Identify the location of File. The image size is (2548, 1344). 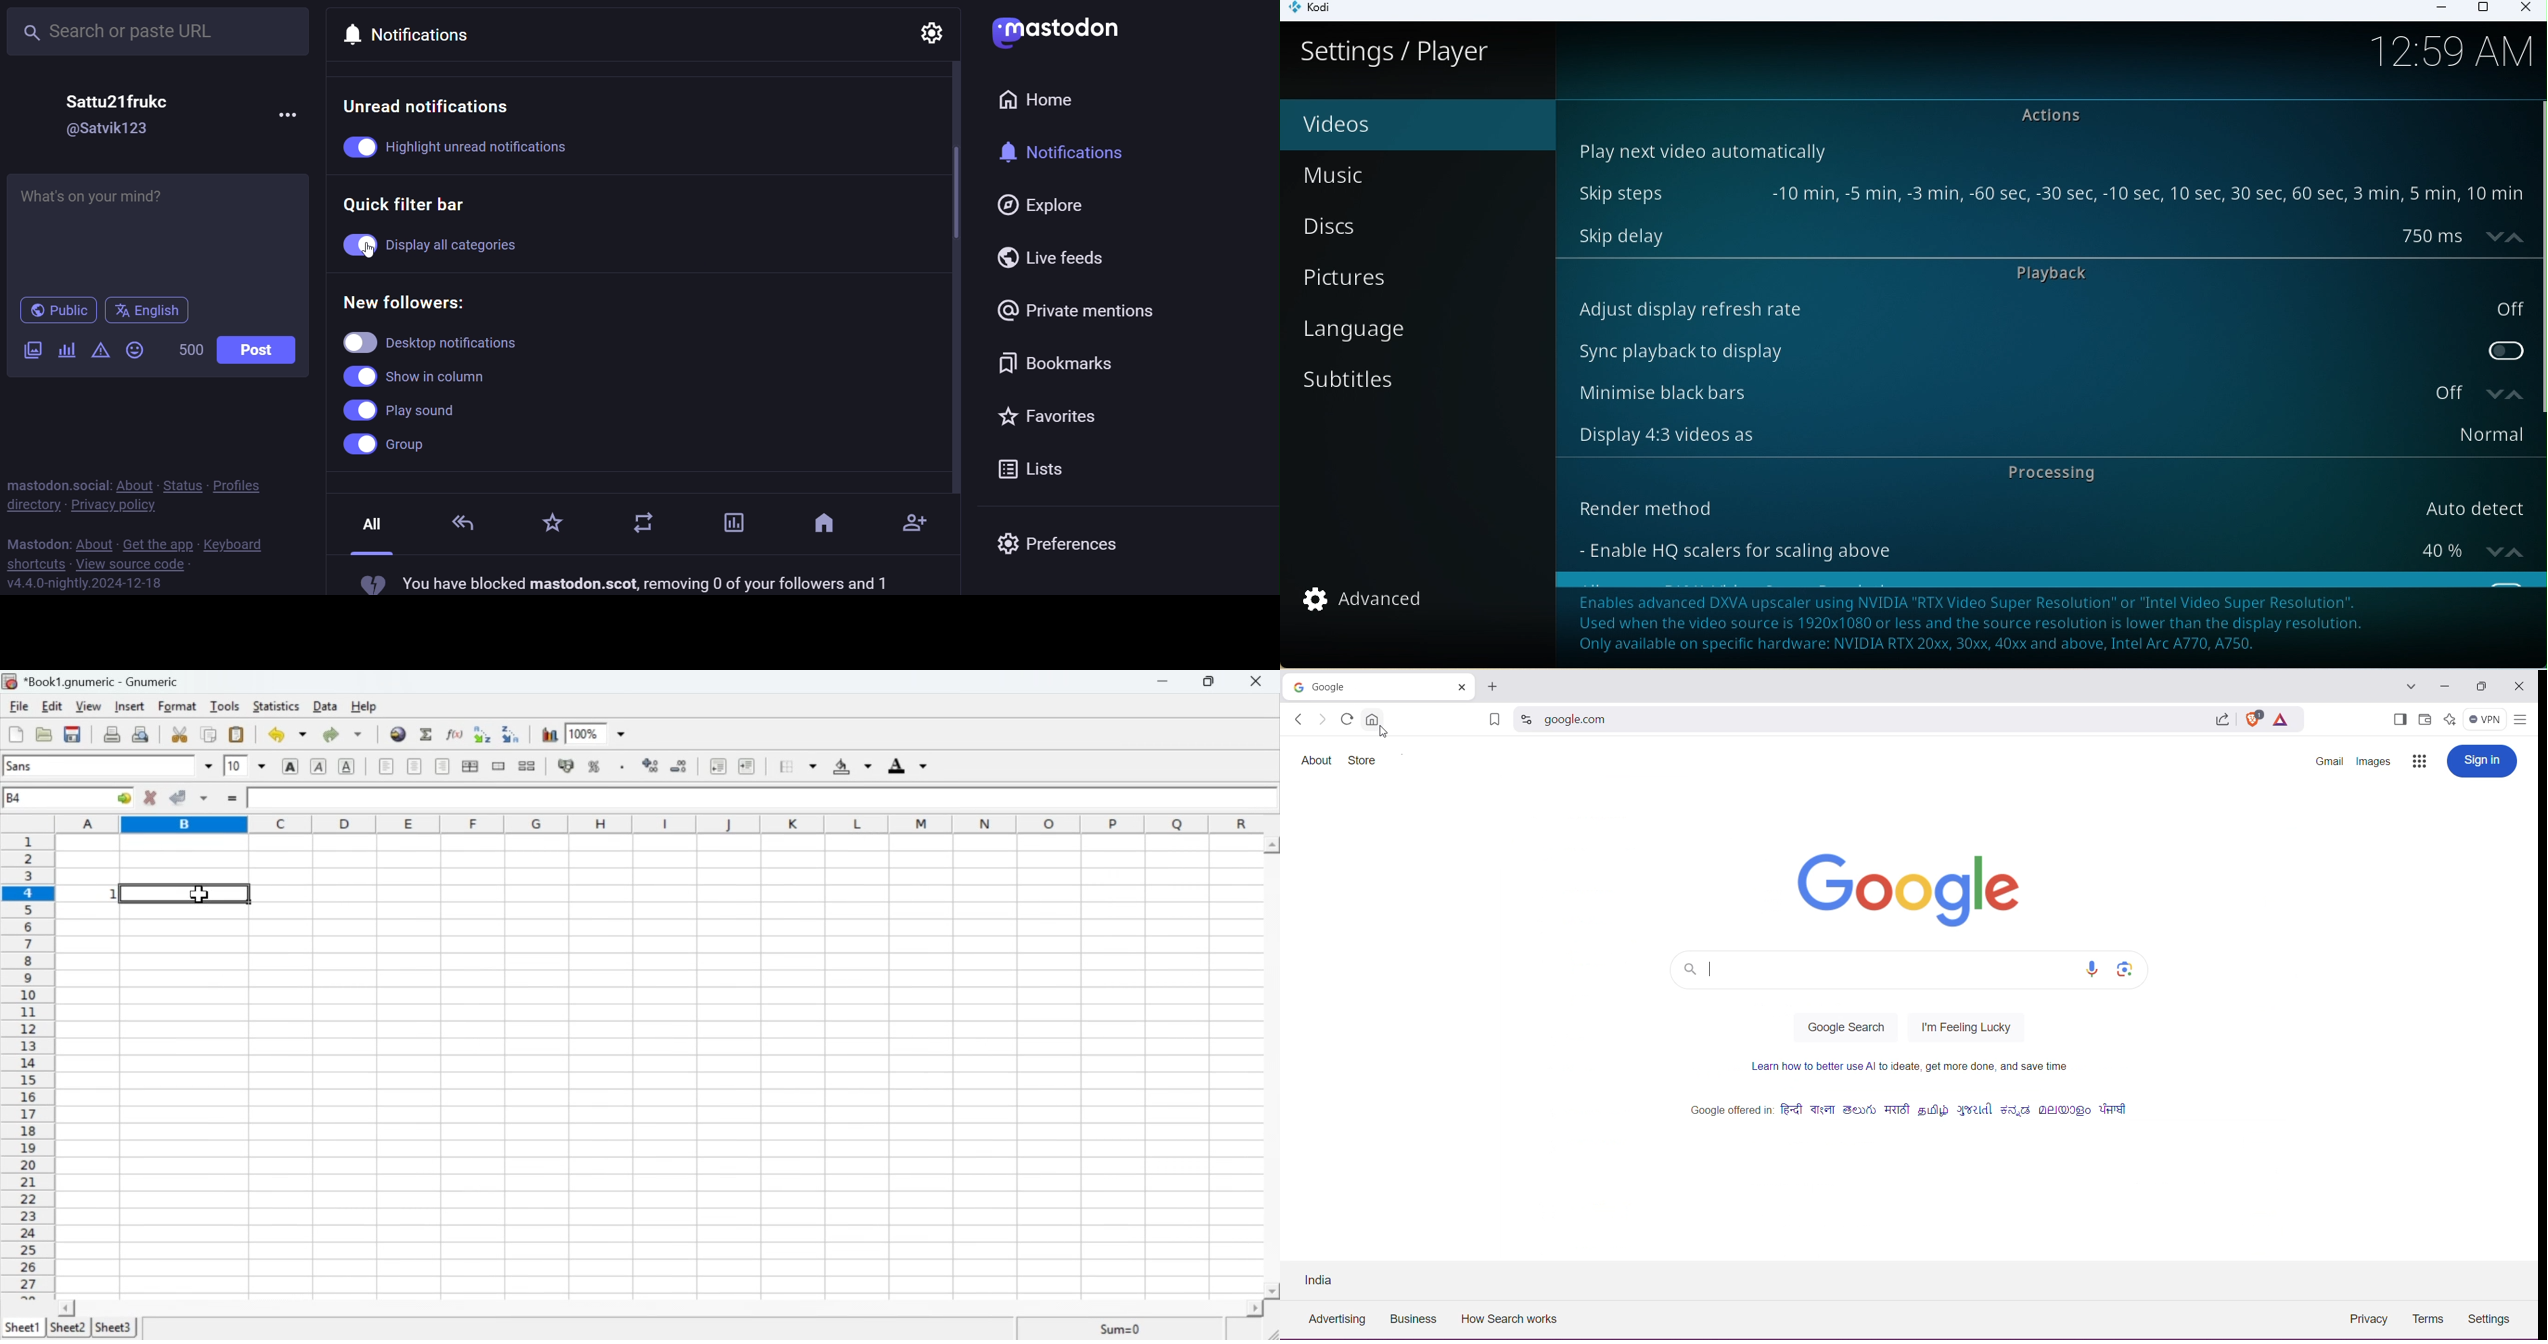
(19, 706).